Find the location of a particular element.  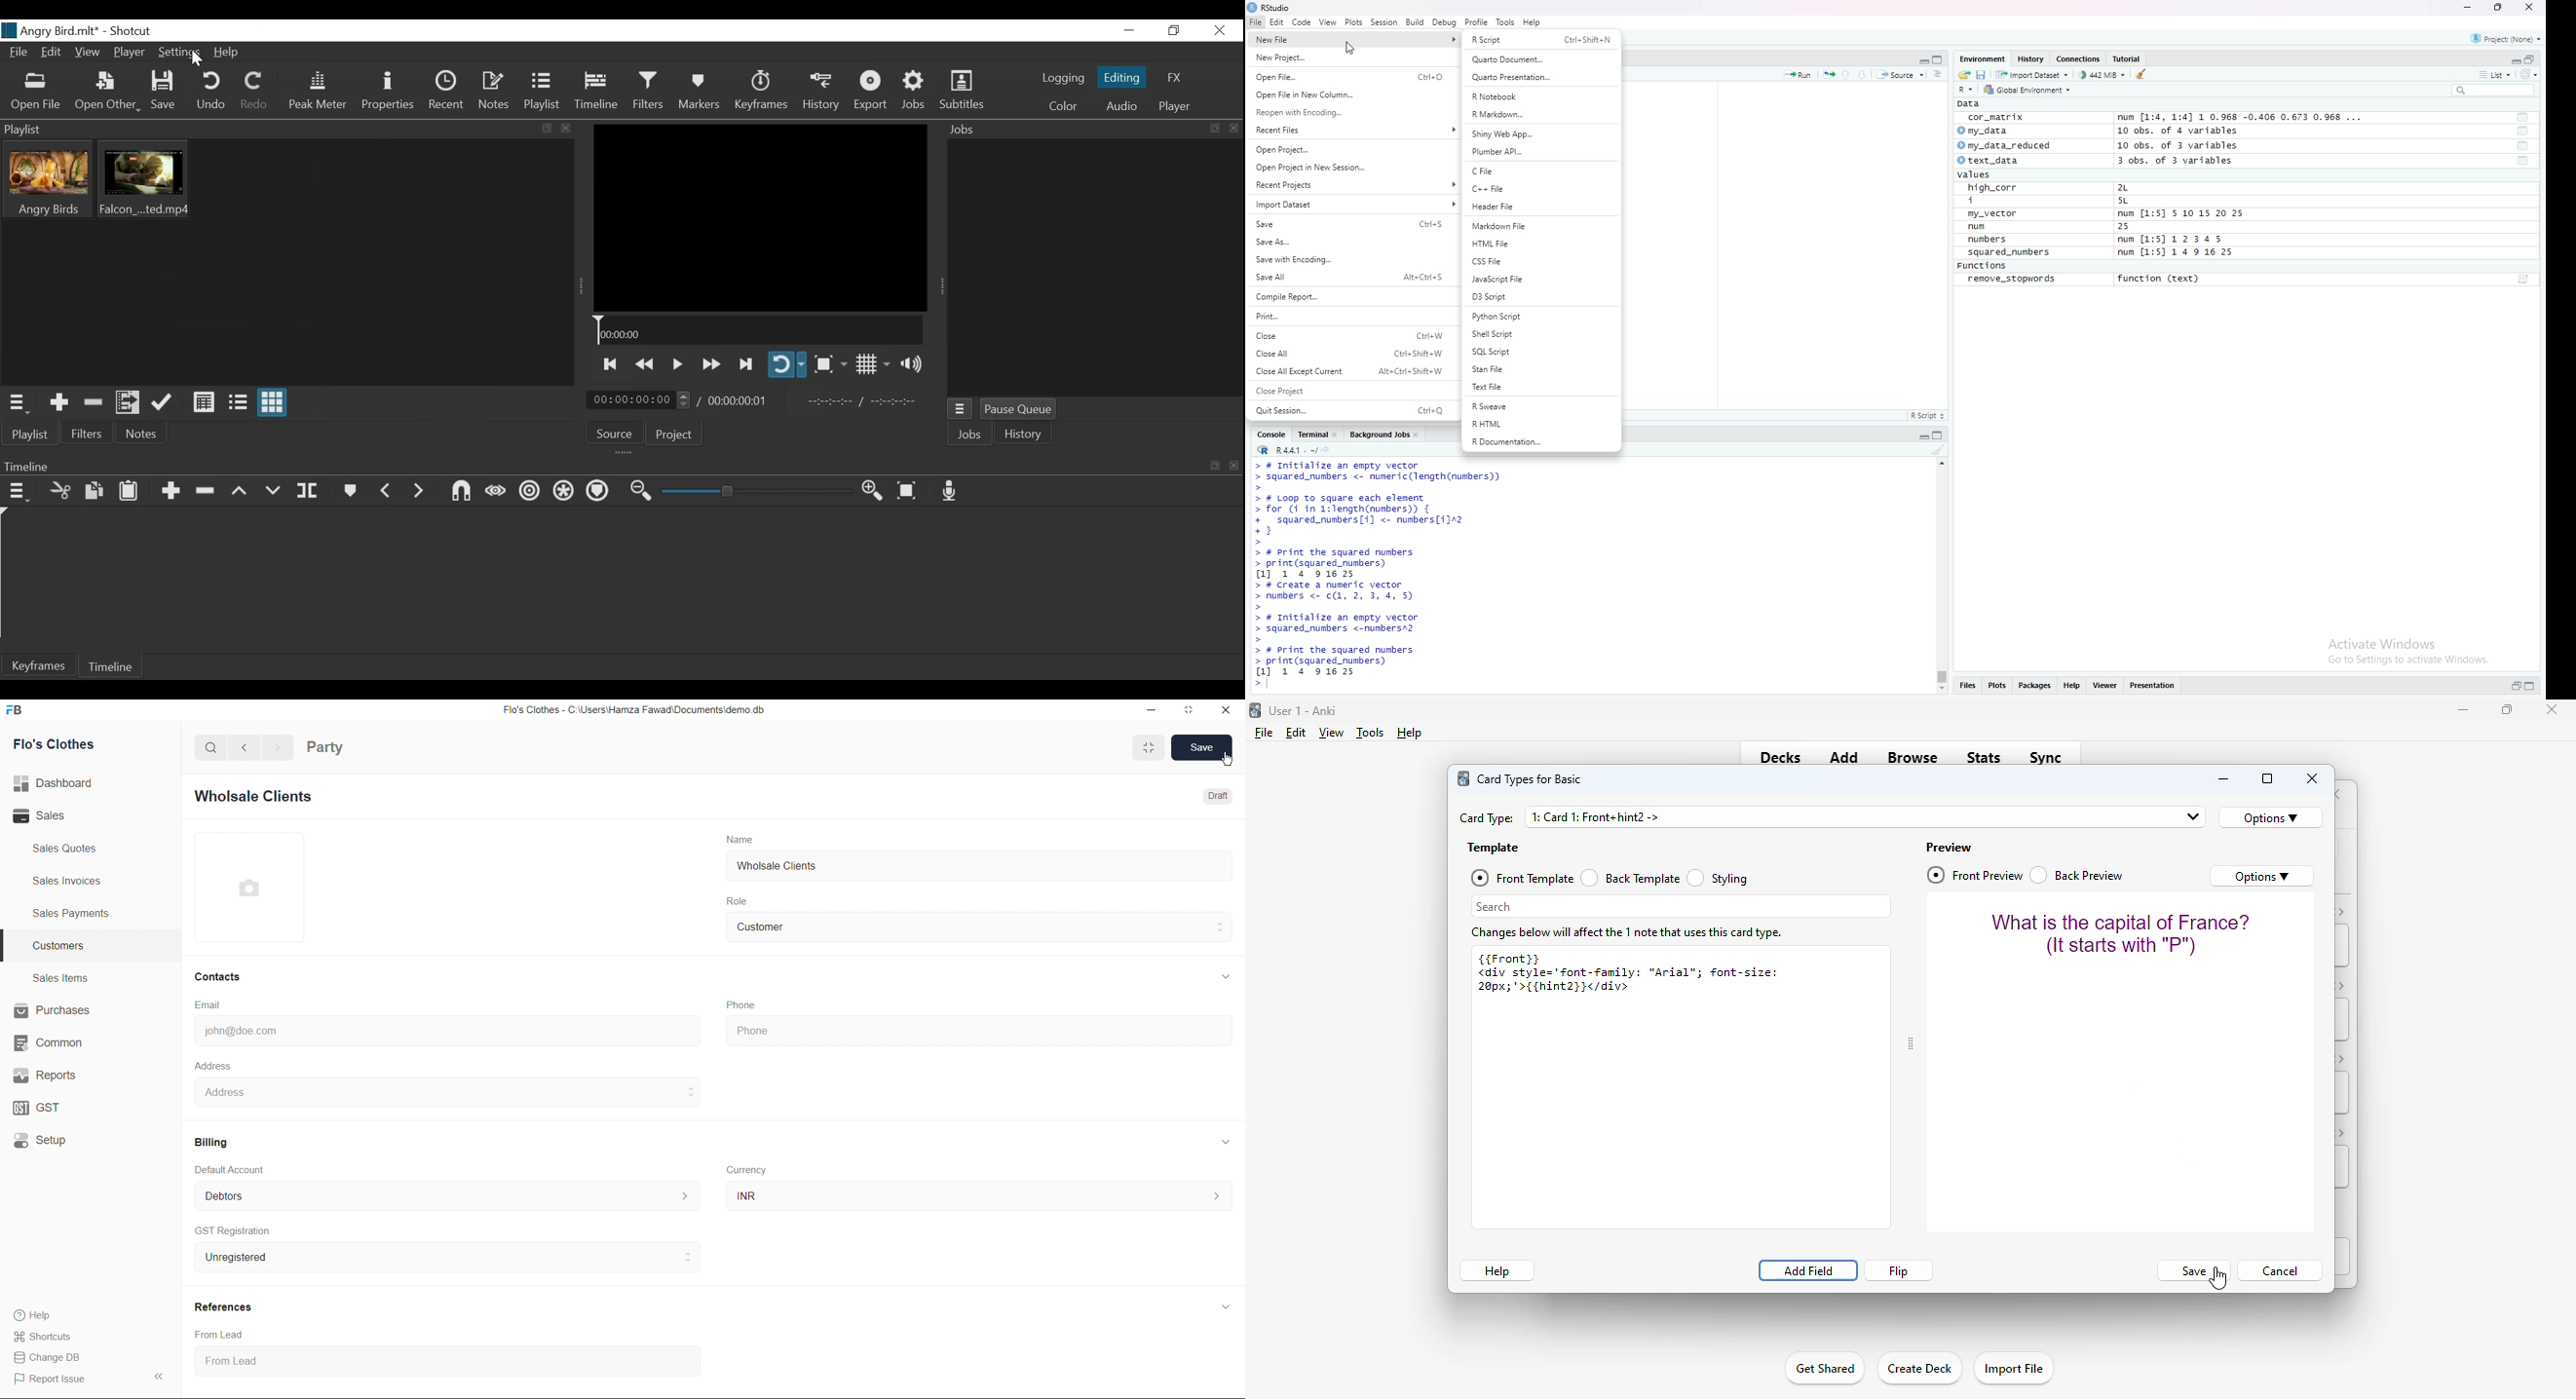

change DB is located at coordinates (47, 1357).